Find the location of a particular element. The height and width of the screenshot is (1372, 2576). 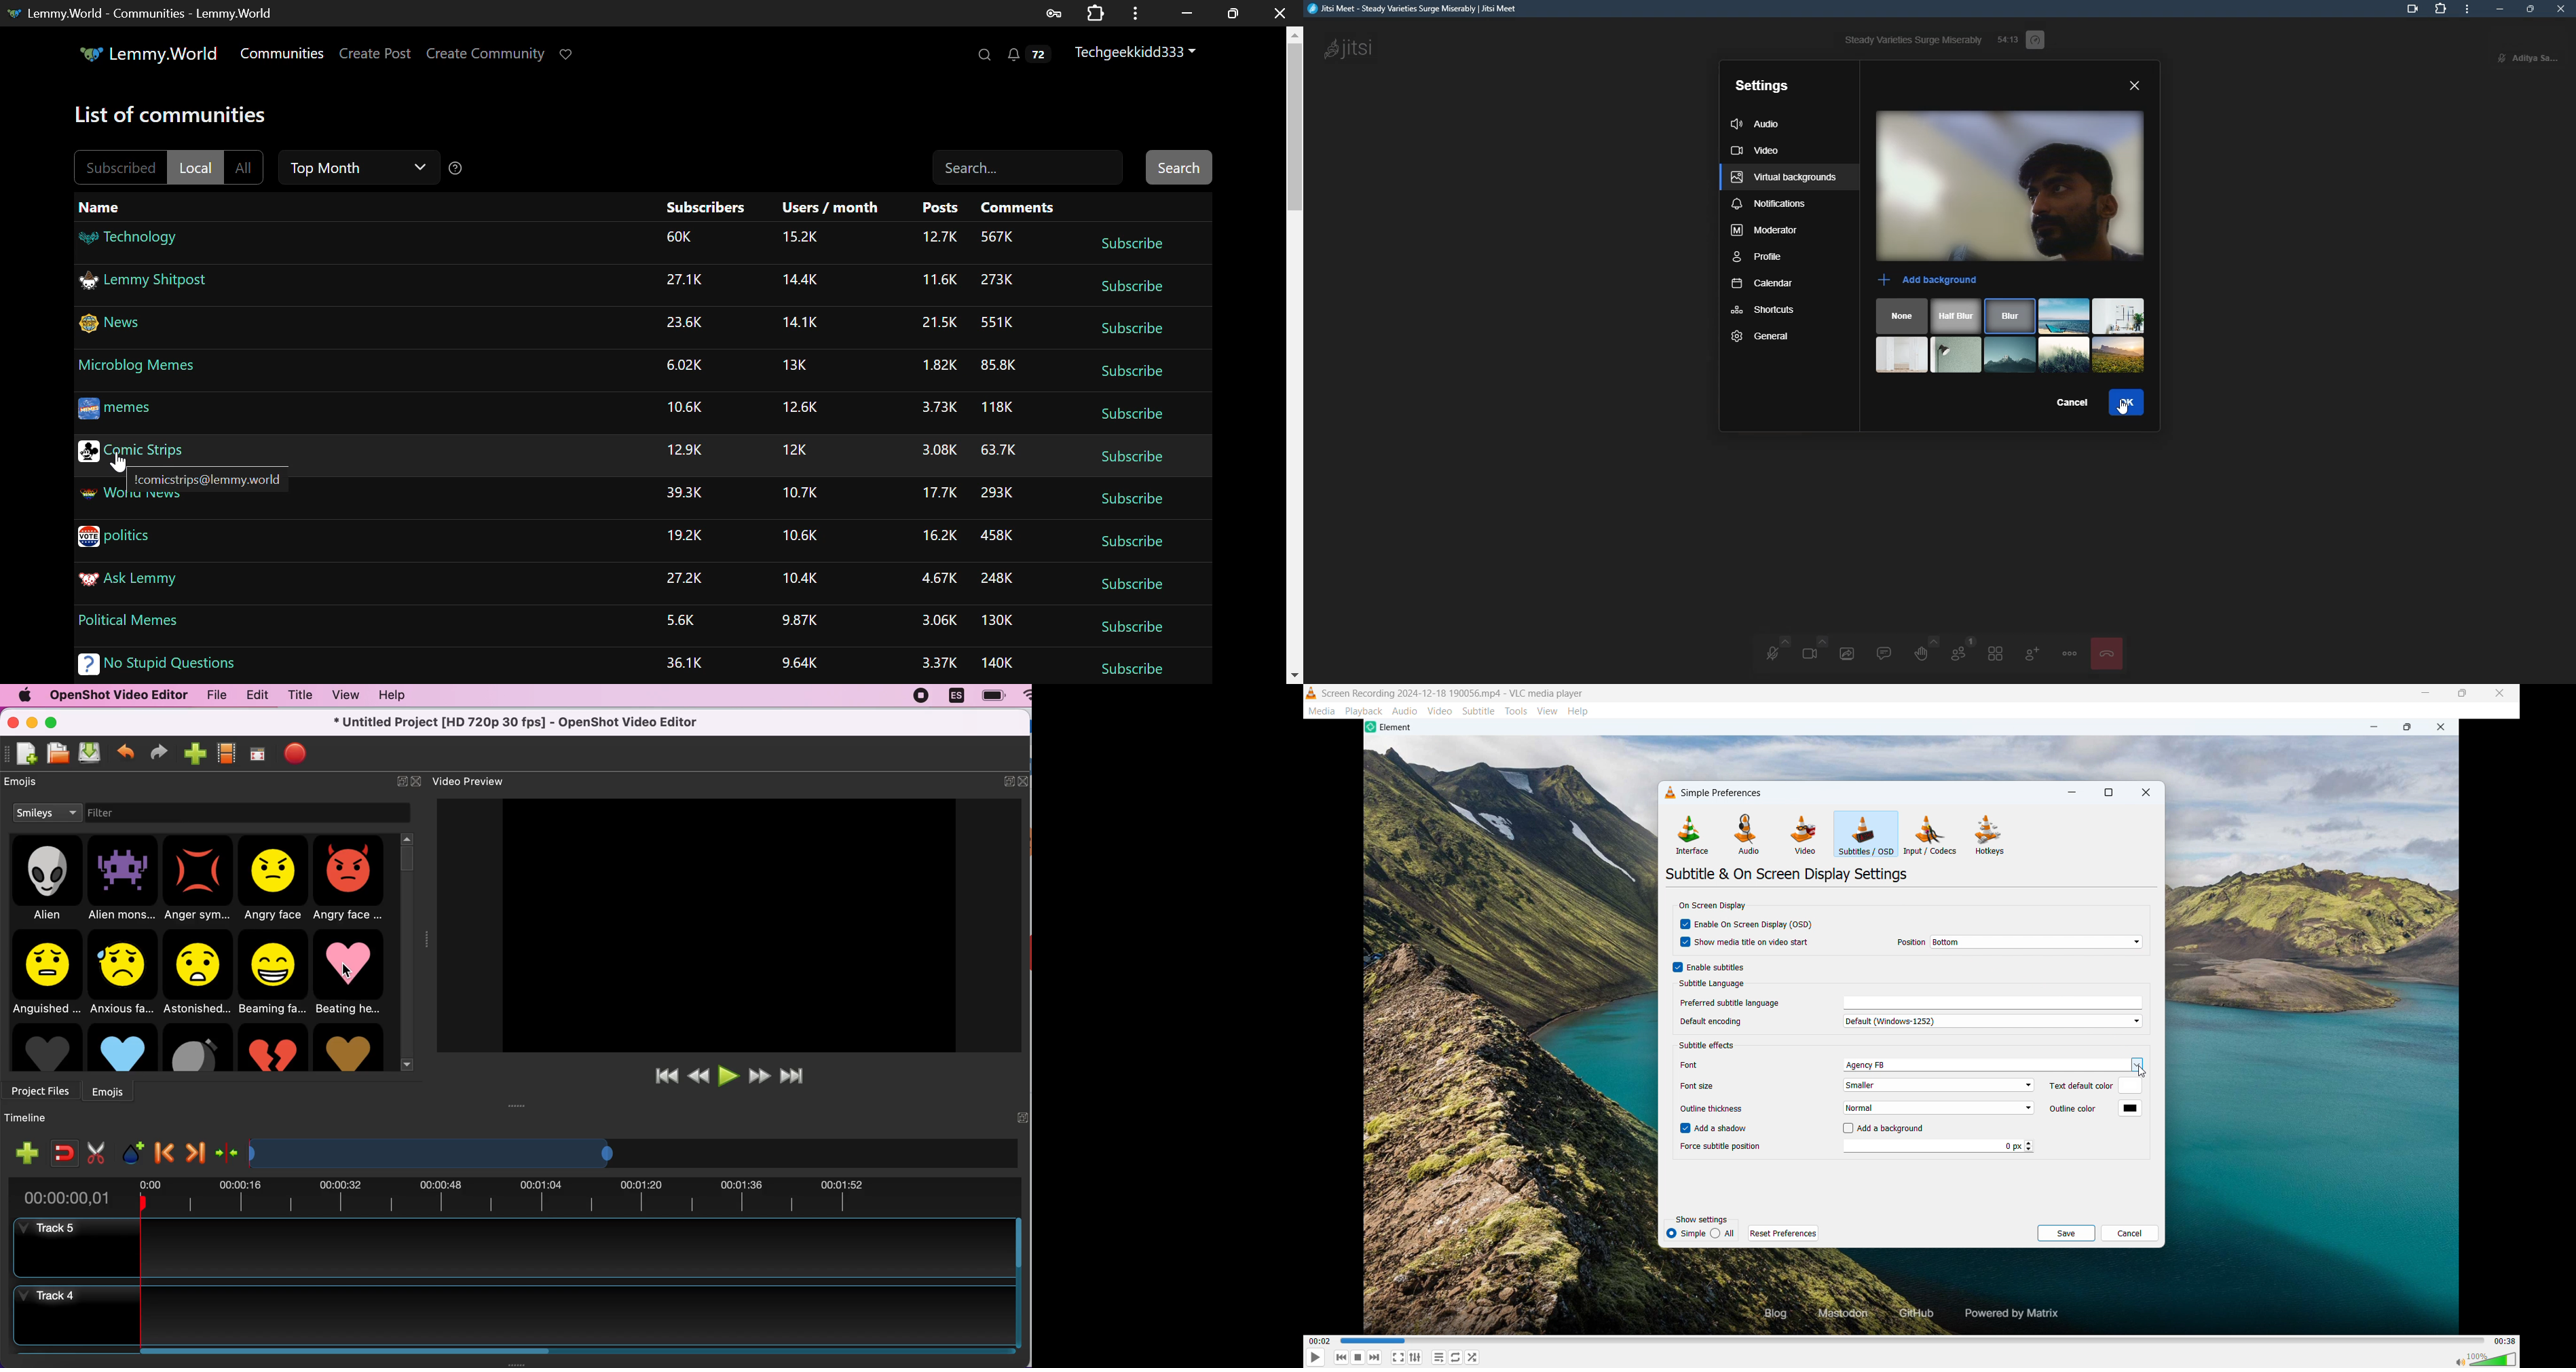

audio is located at coordinates (1759, 122).